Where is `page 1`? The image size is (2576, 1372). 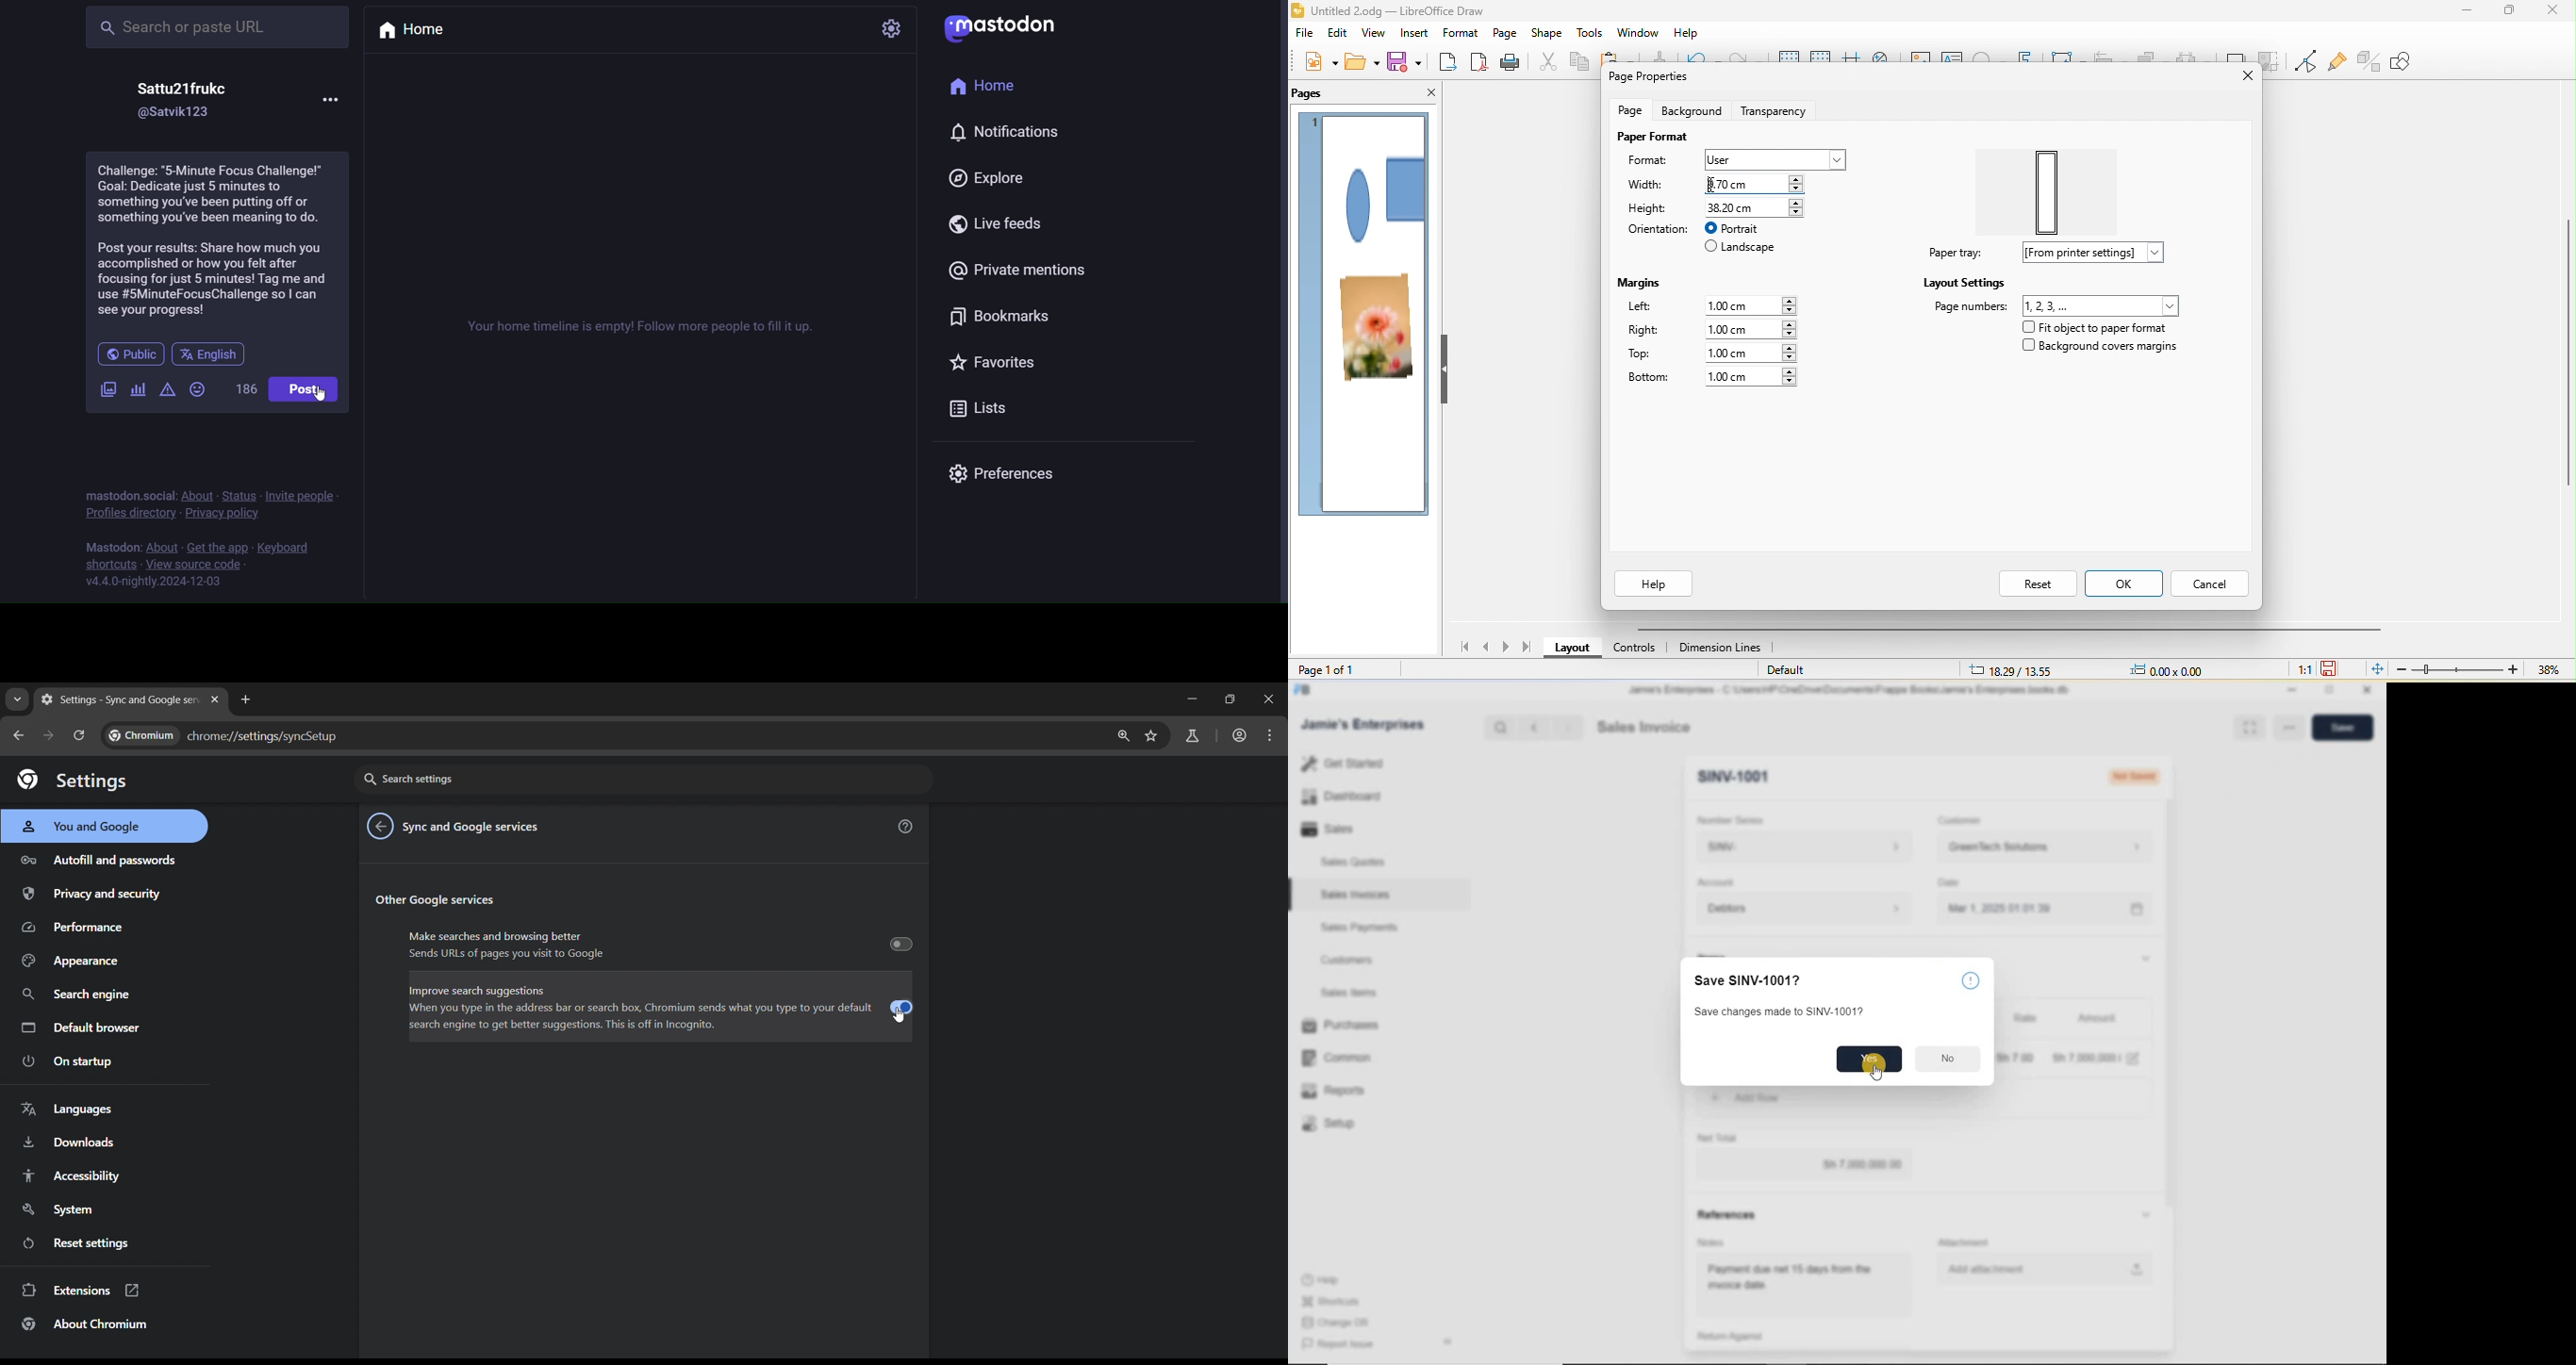
page 1 is located at coordinates (1314, 120).